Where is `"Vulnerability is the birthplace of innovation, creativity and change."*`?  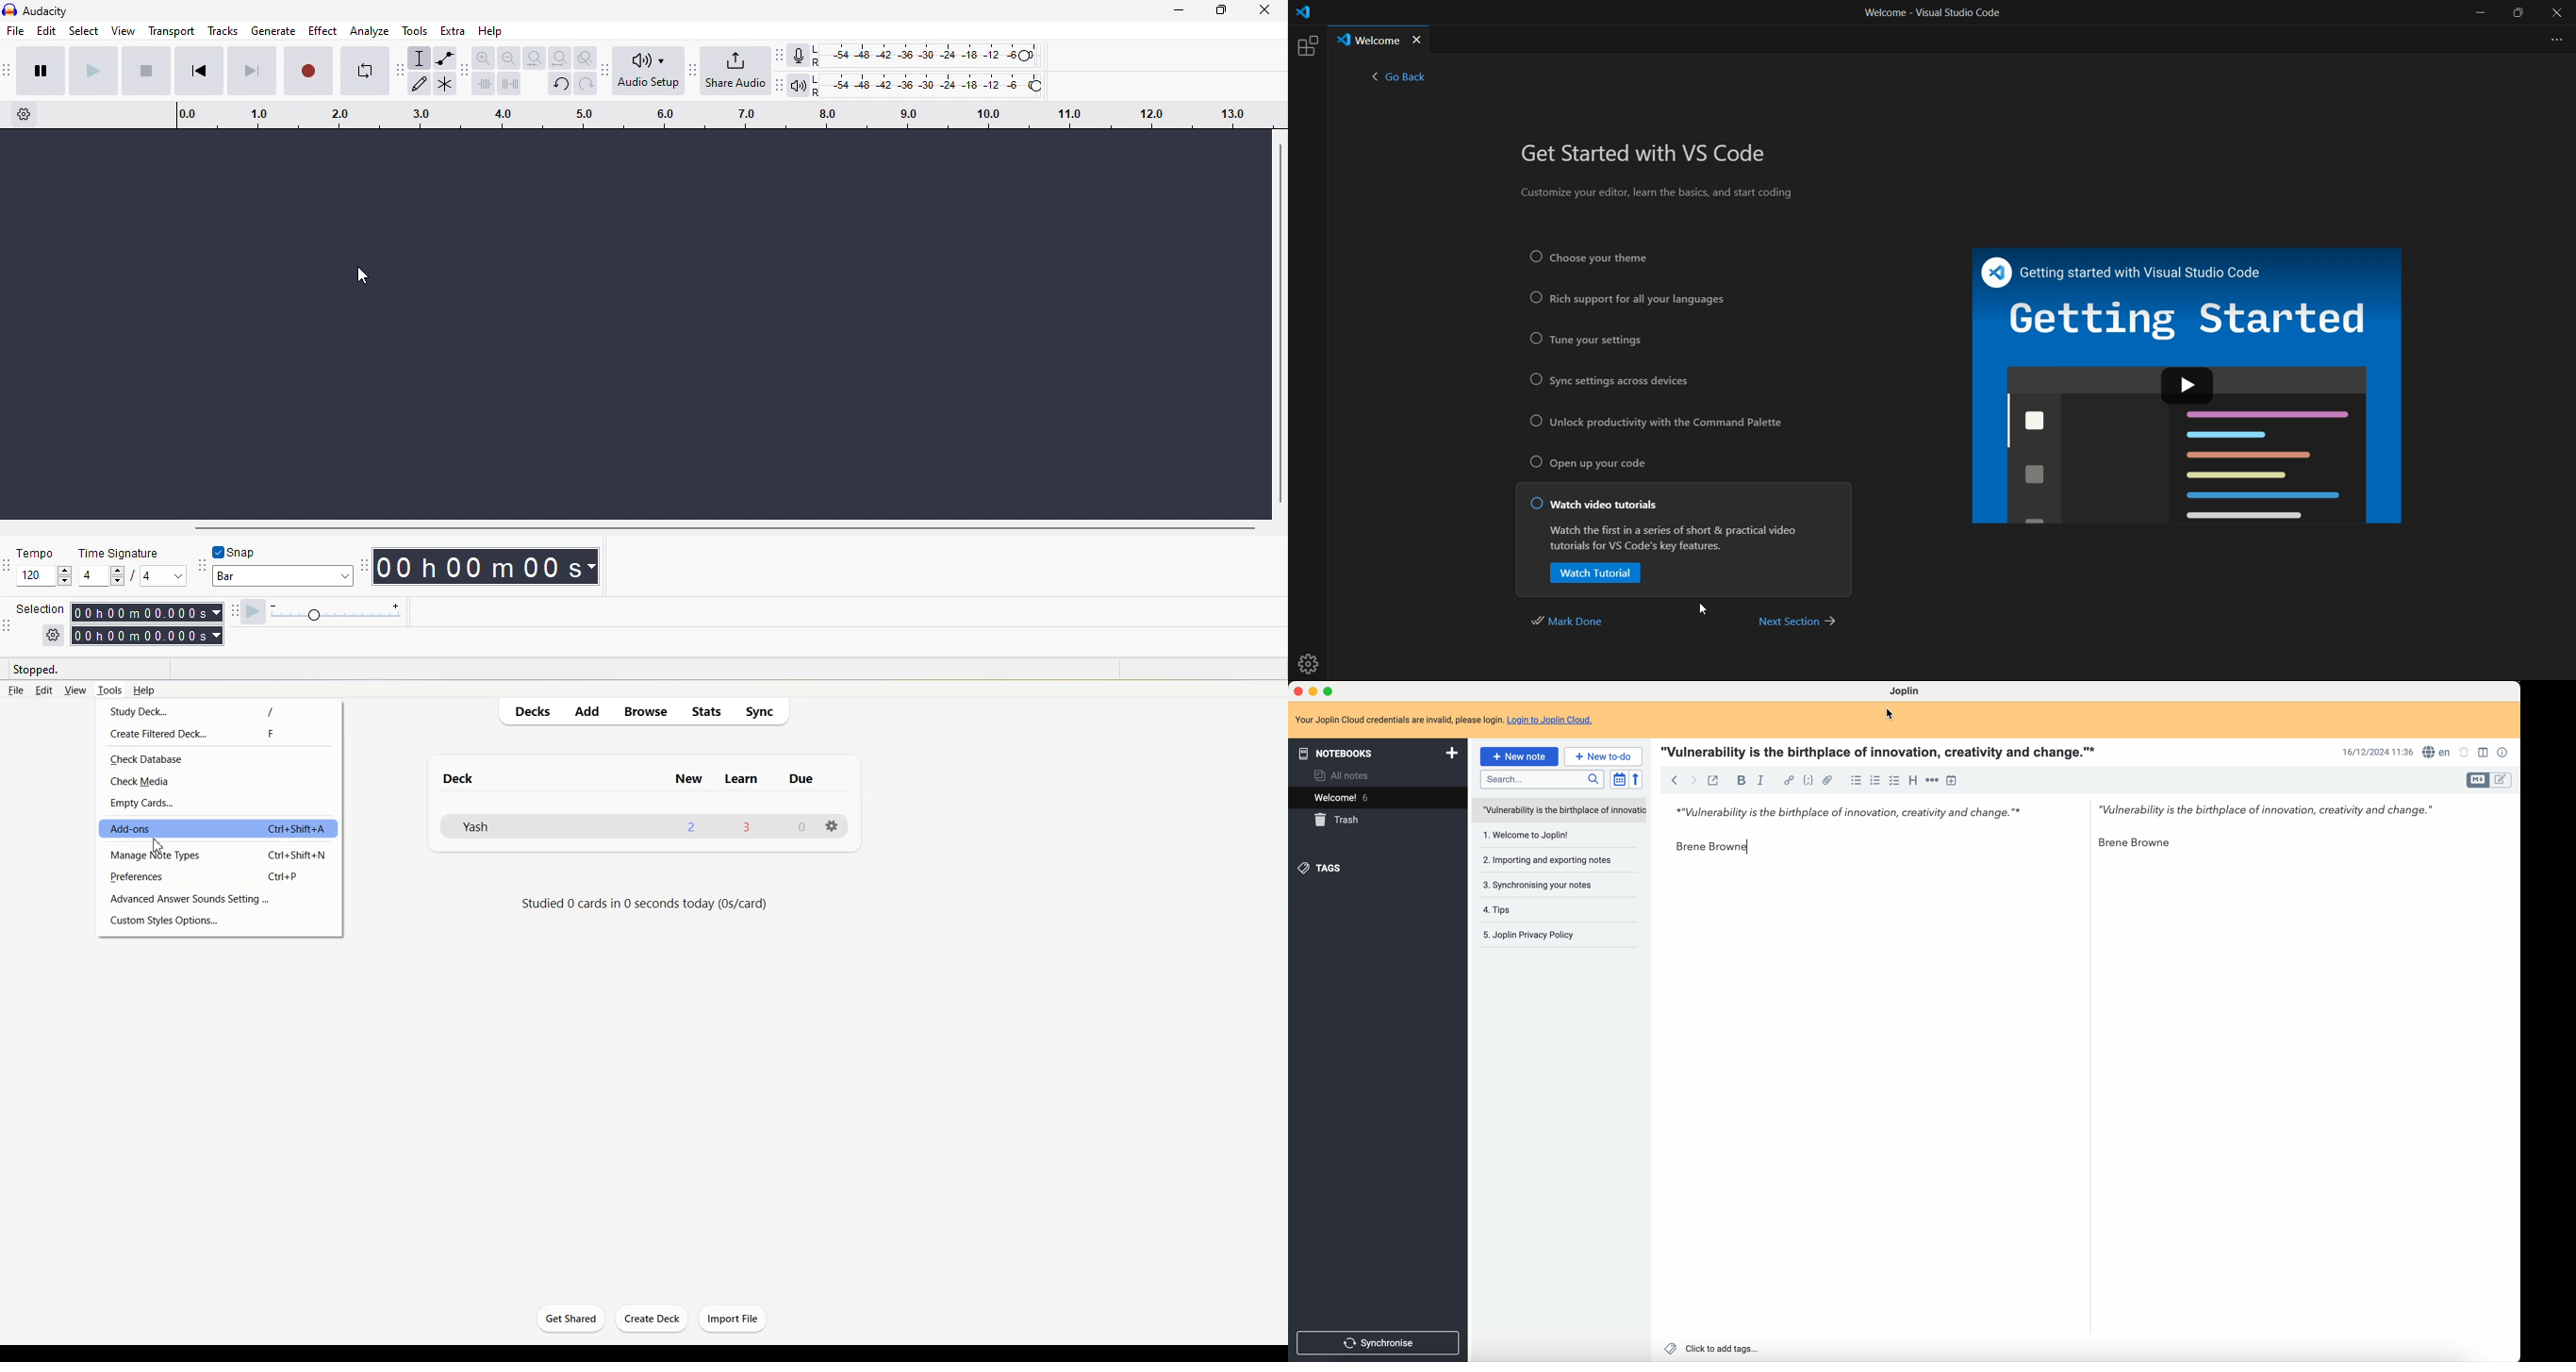
"Vulnerability is the birthplace of innovation, creativity and change."* is located at coordinates (1881, 751).